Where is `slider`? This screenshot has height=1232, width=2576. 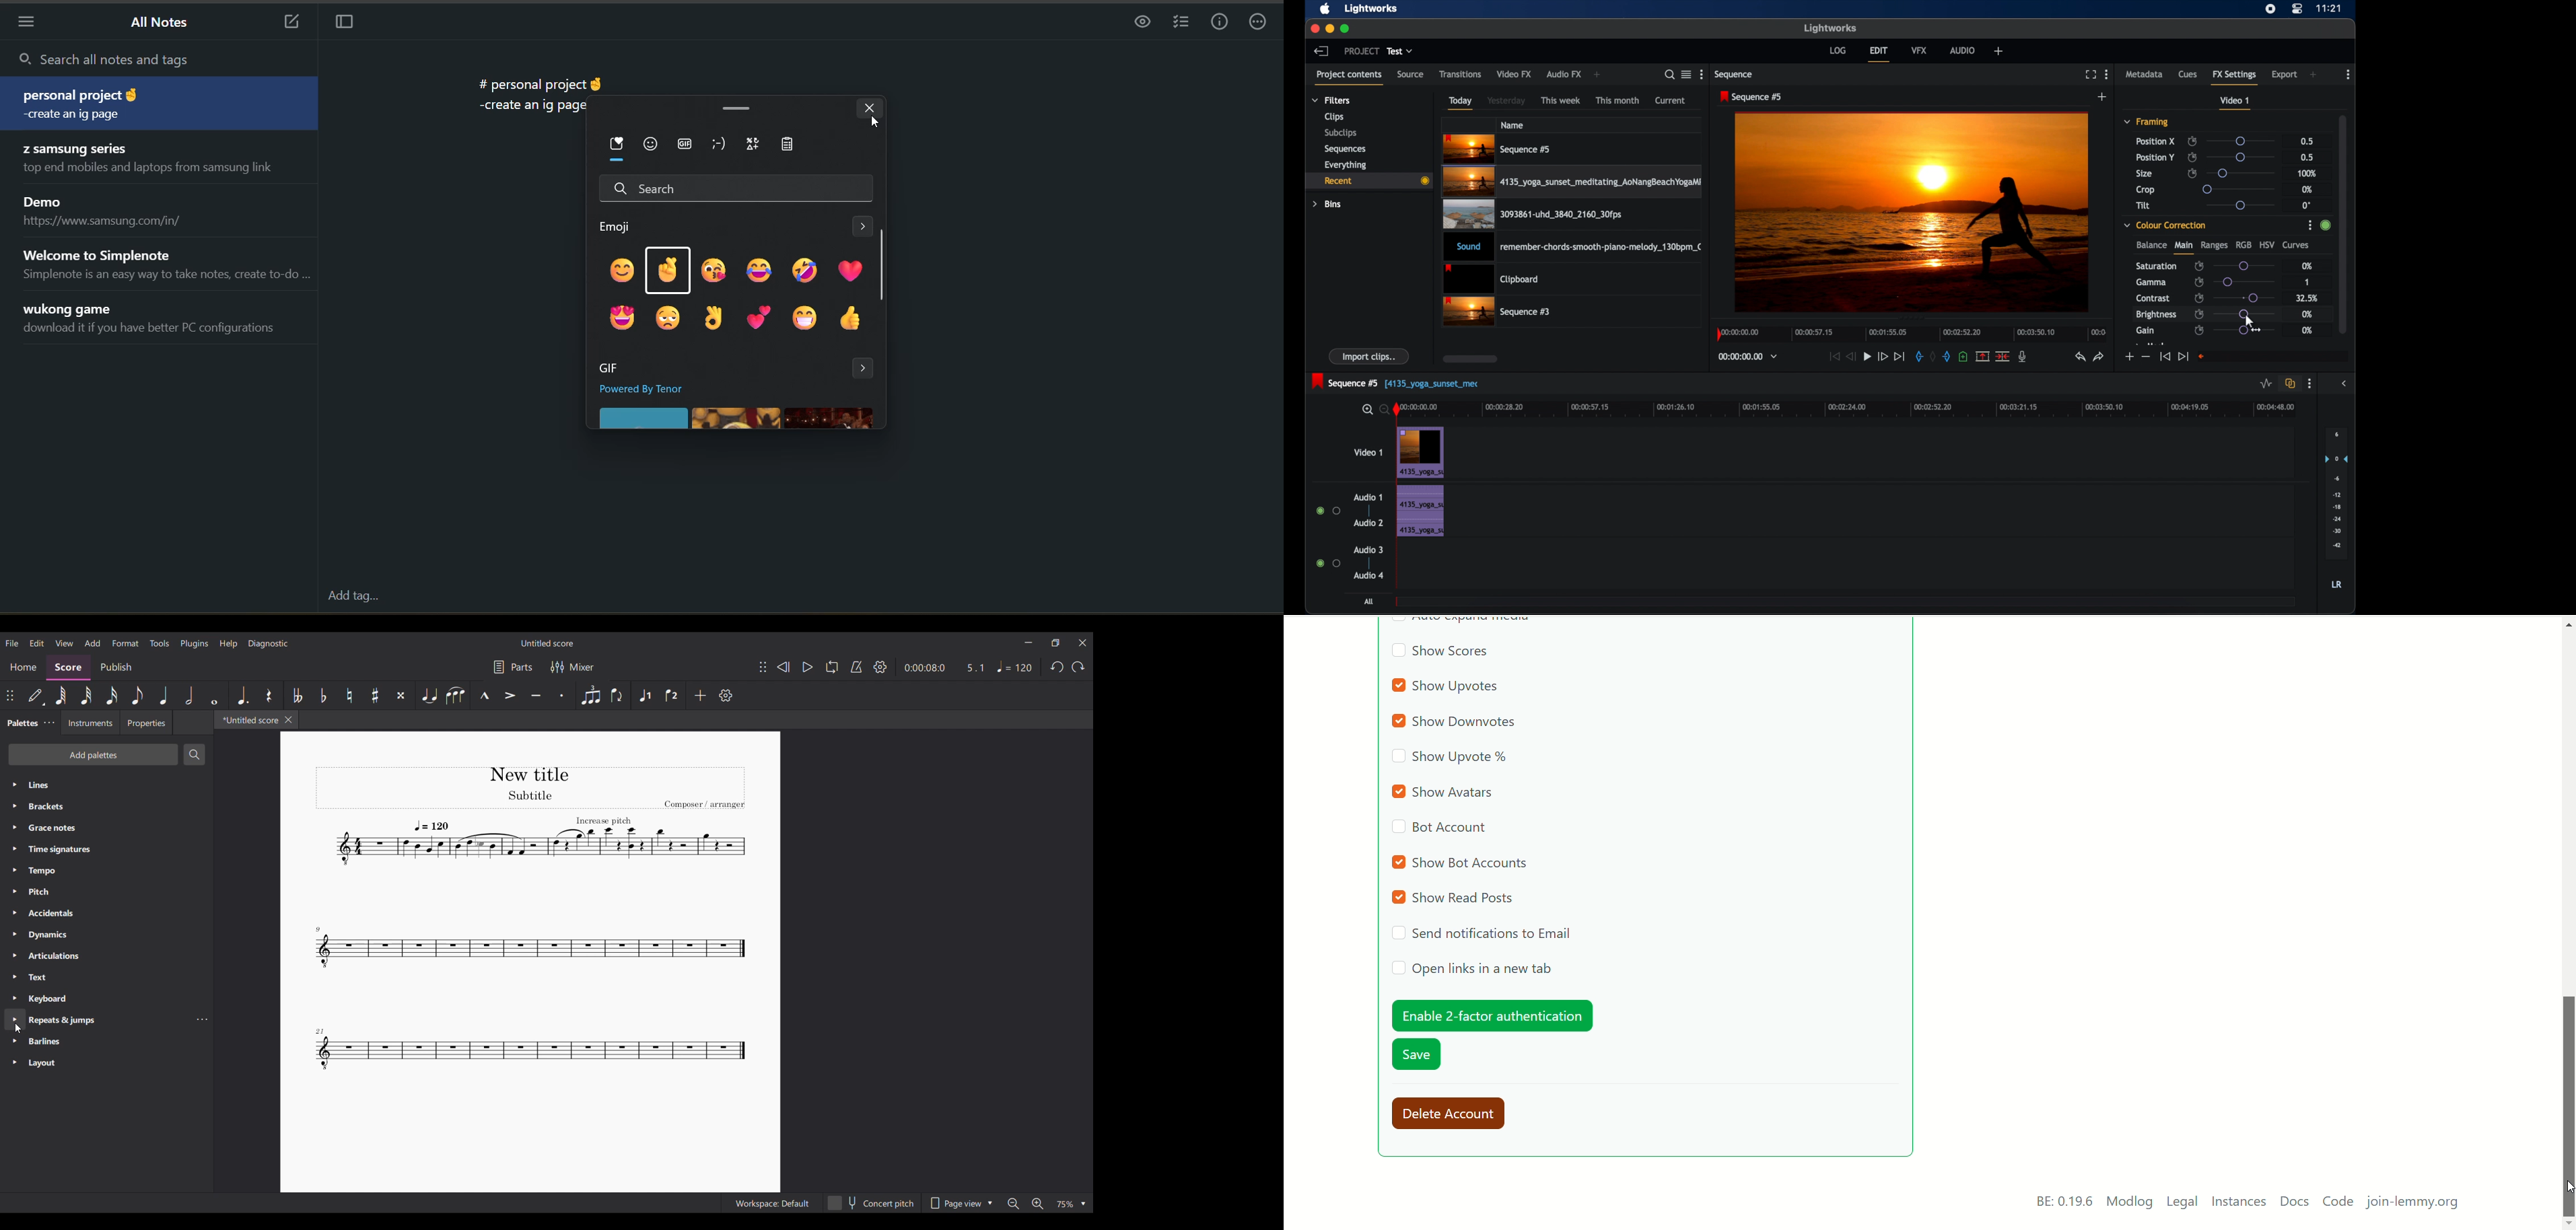 slider is located at coordinates (2237, 189).